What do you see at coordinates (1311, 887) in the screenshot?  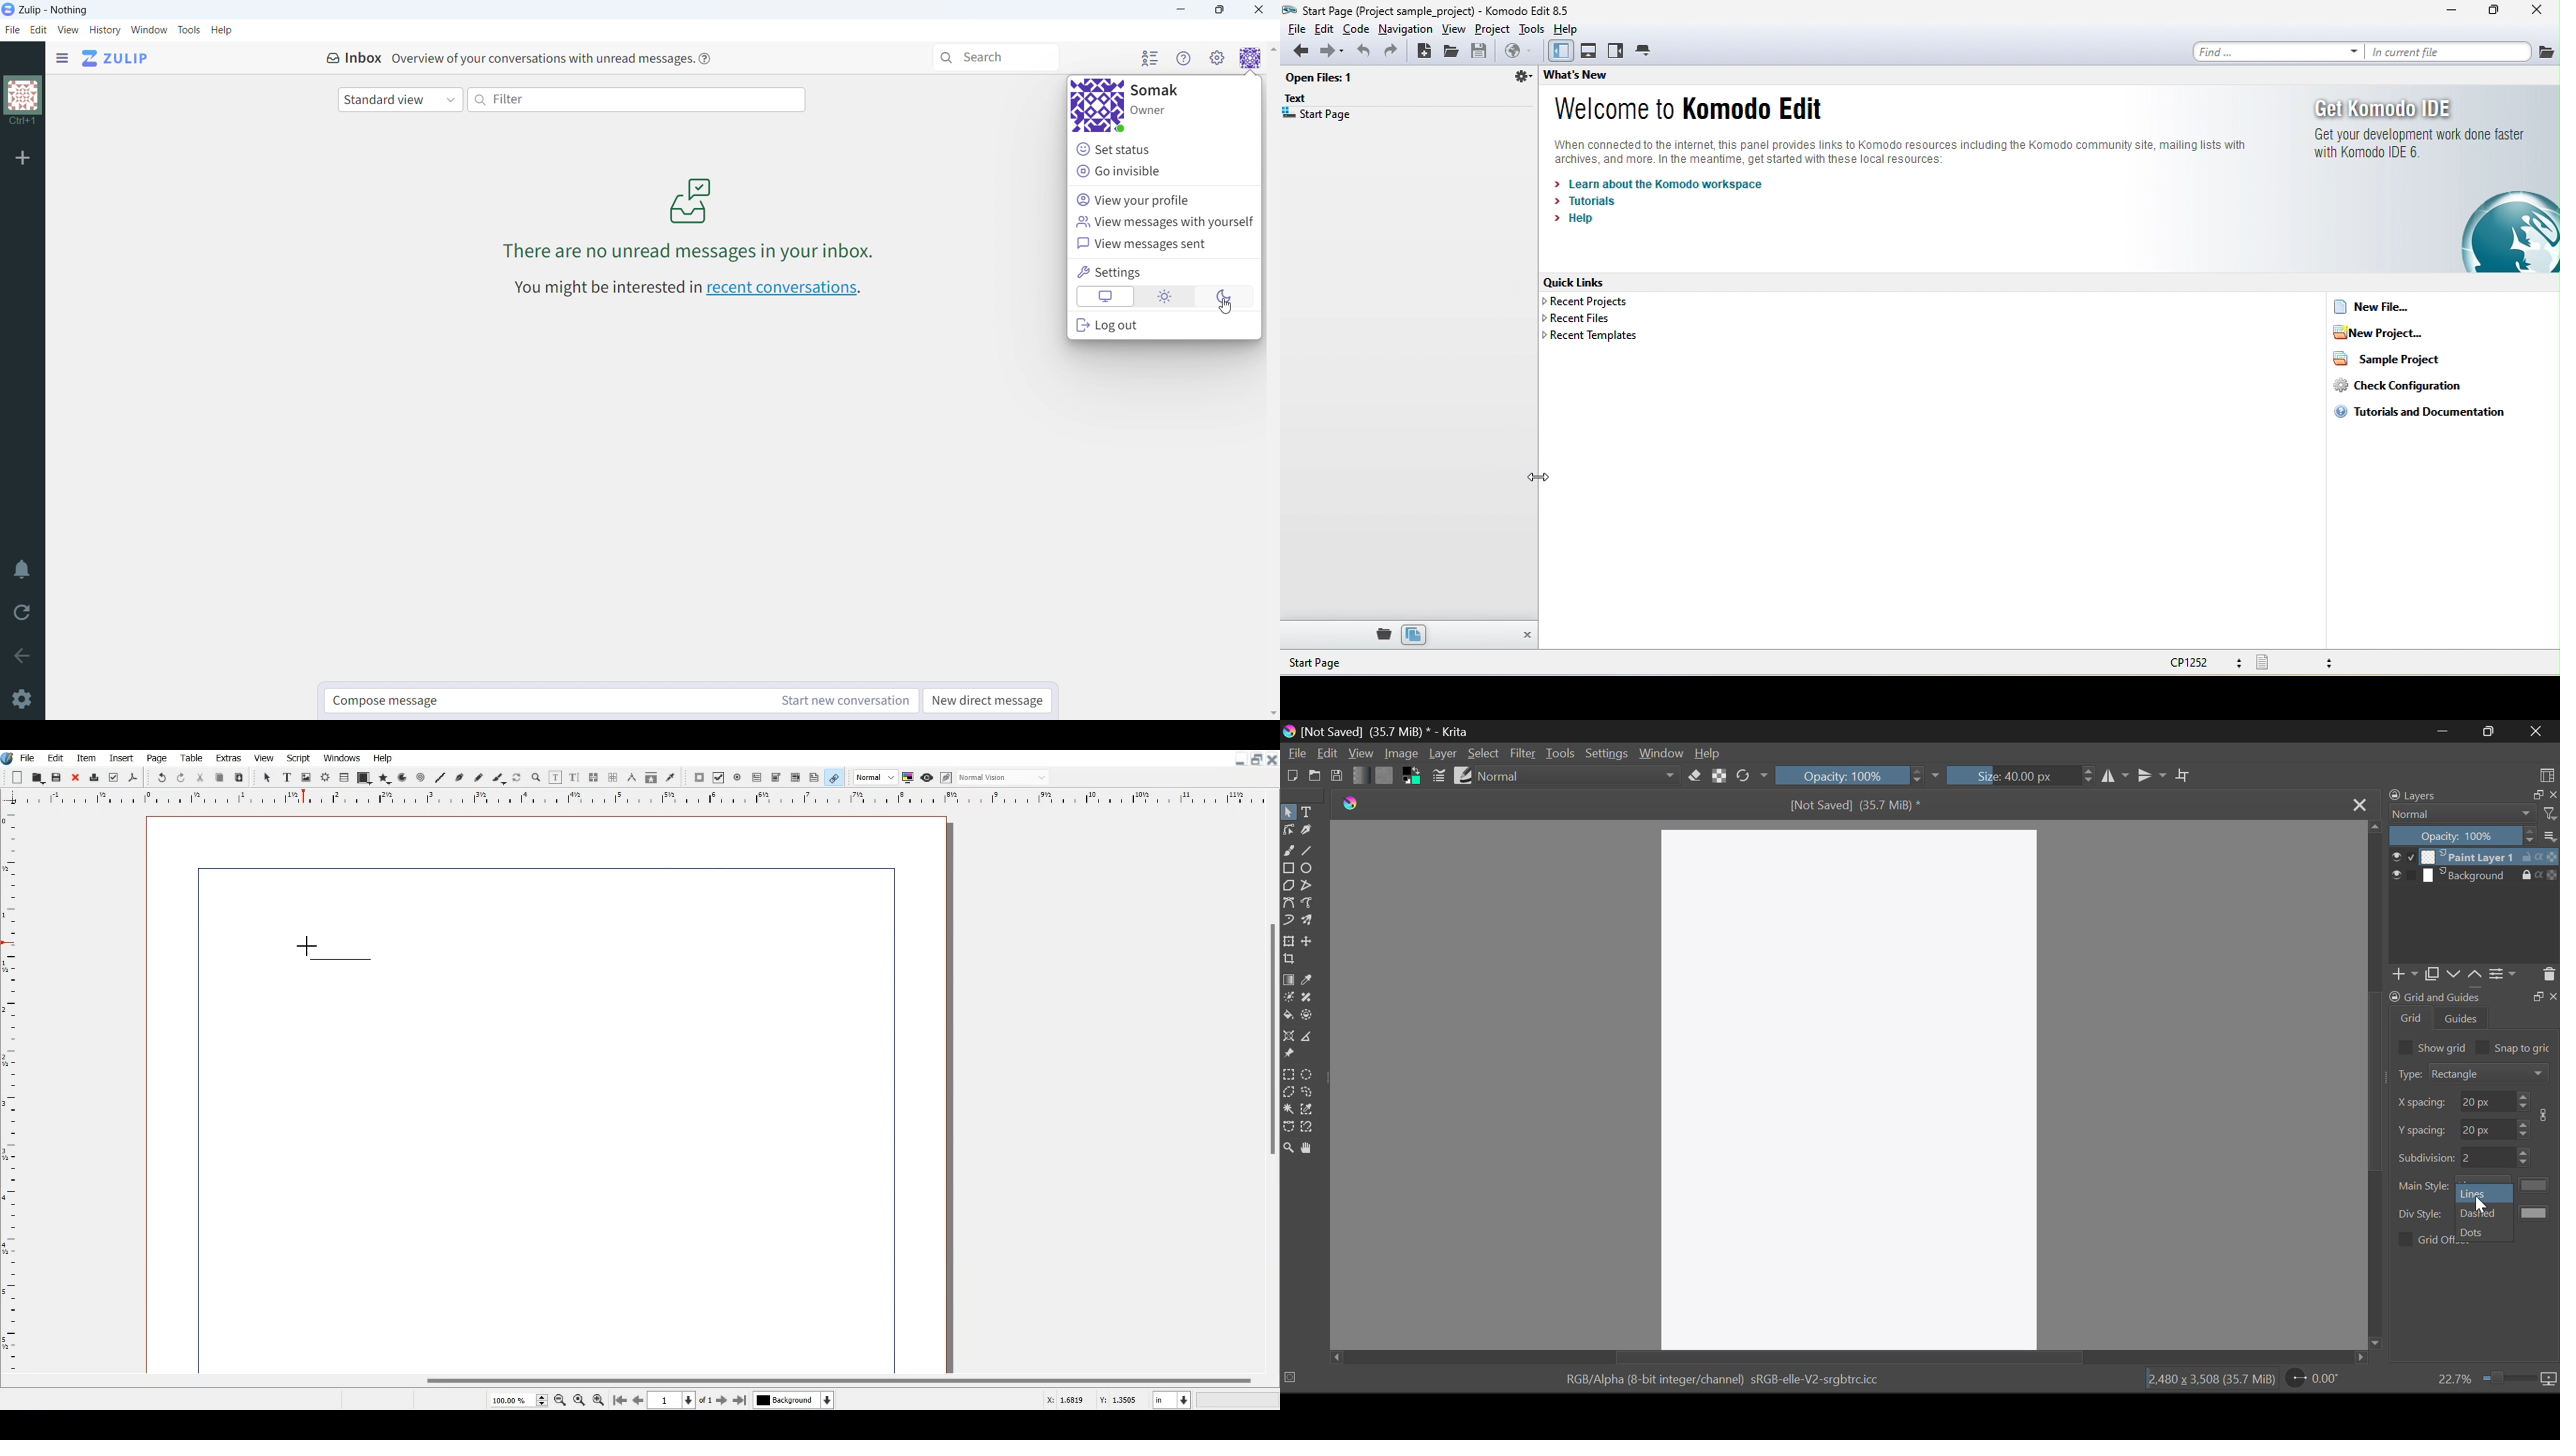 I see `Polyline` at bounding box center [1311, 887].